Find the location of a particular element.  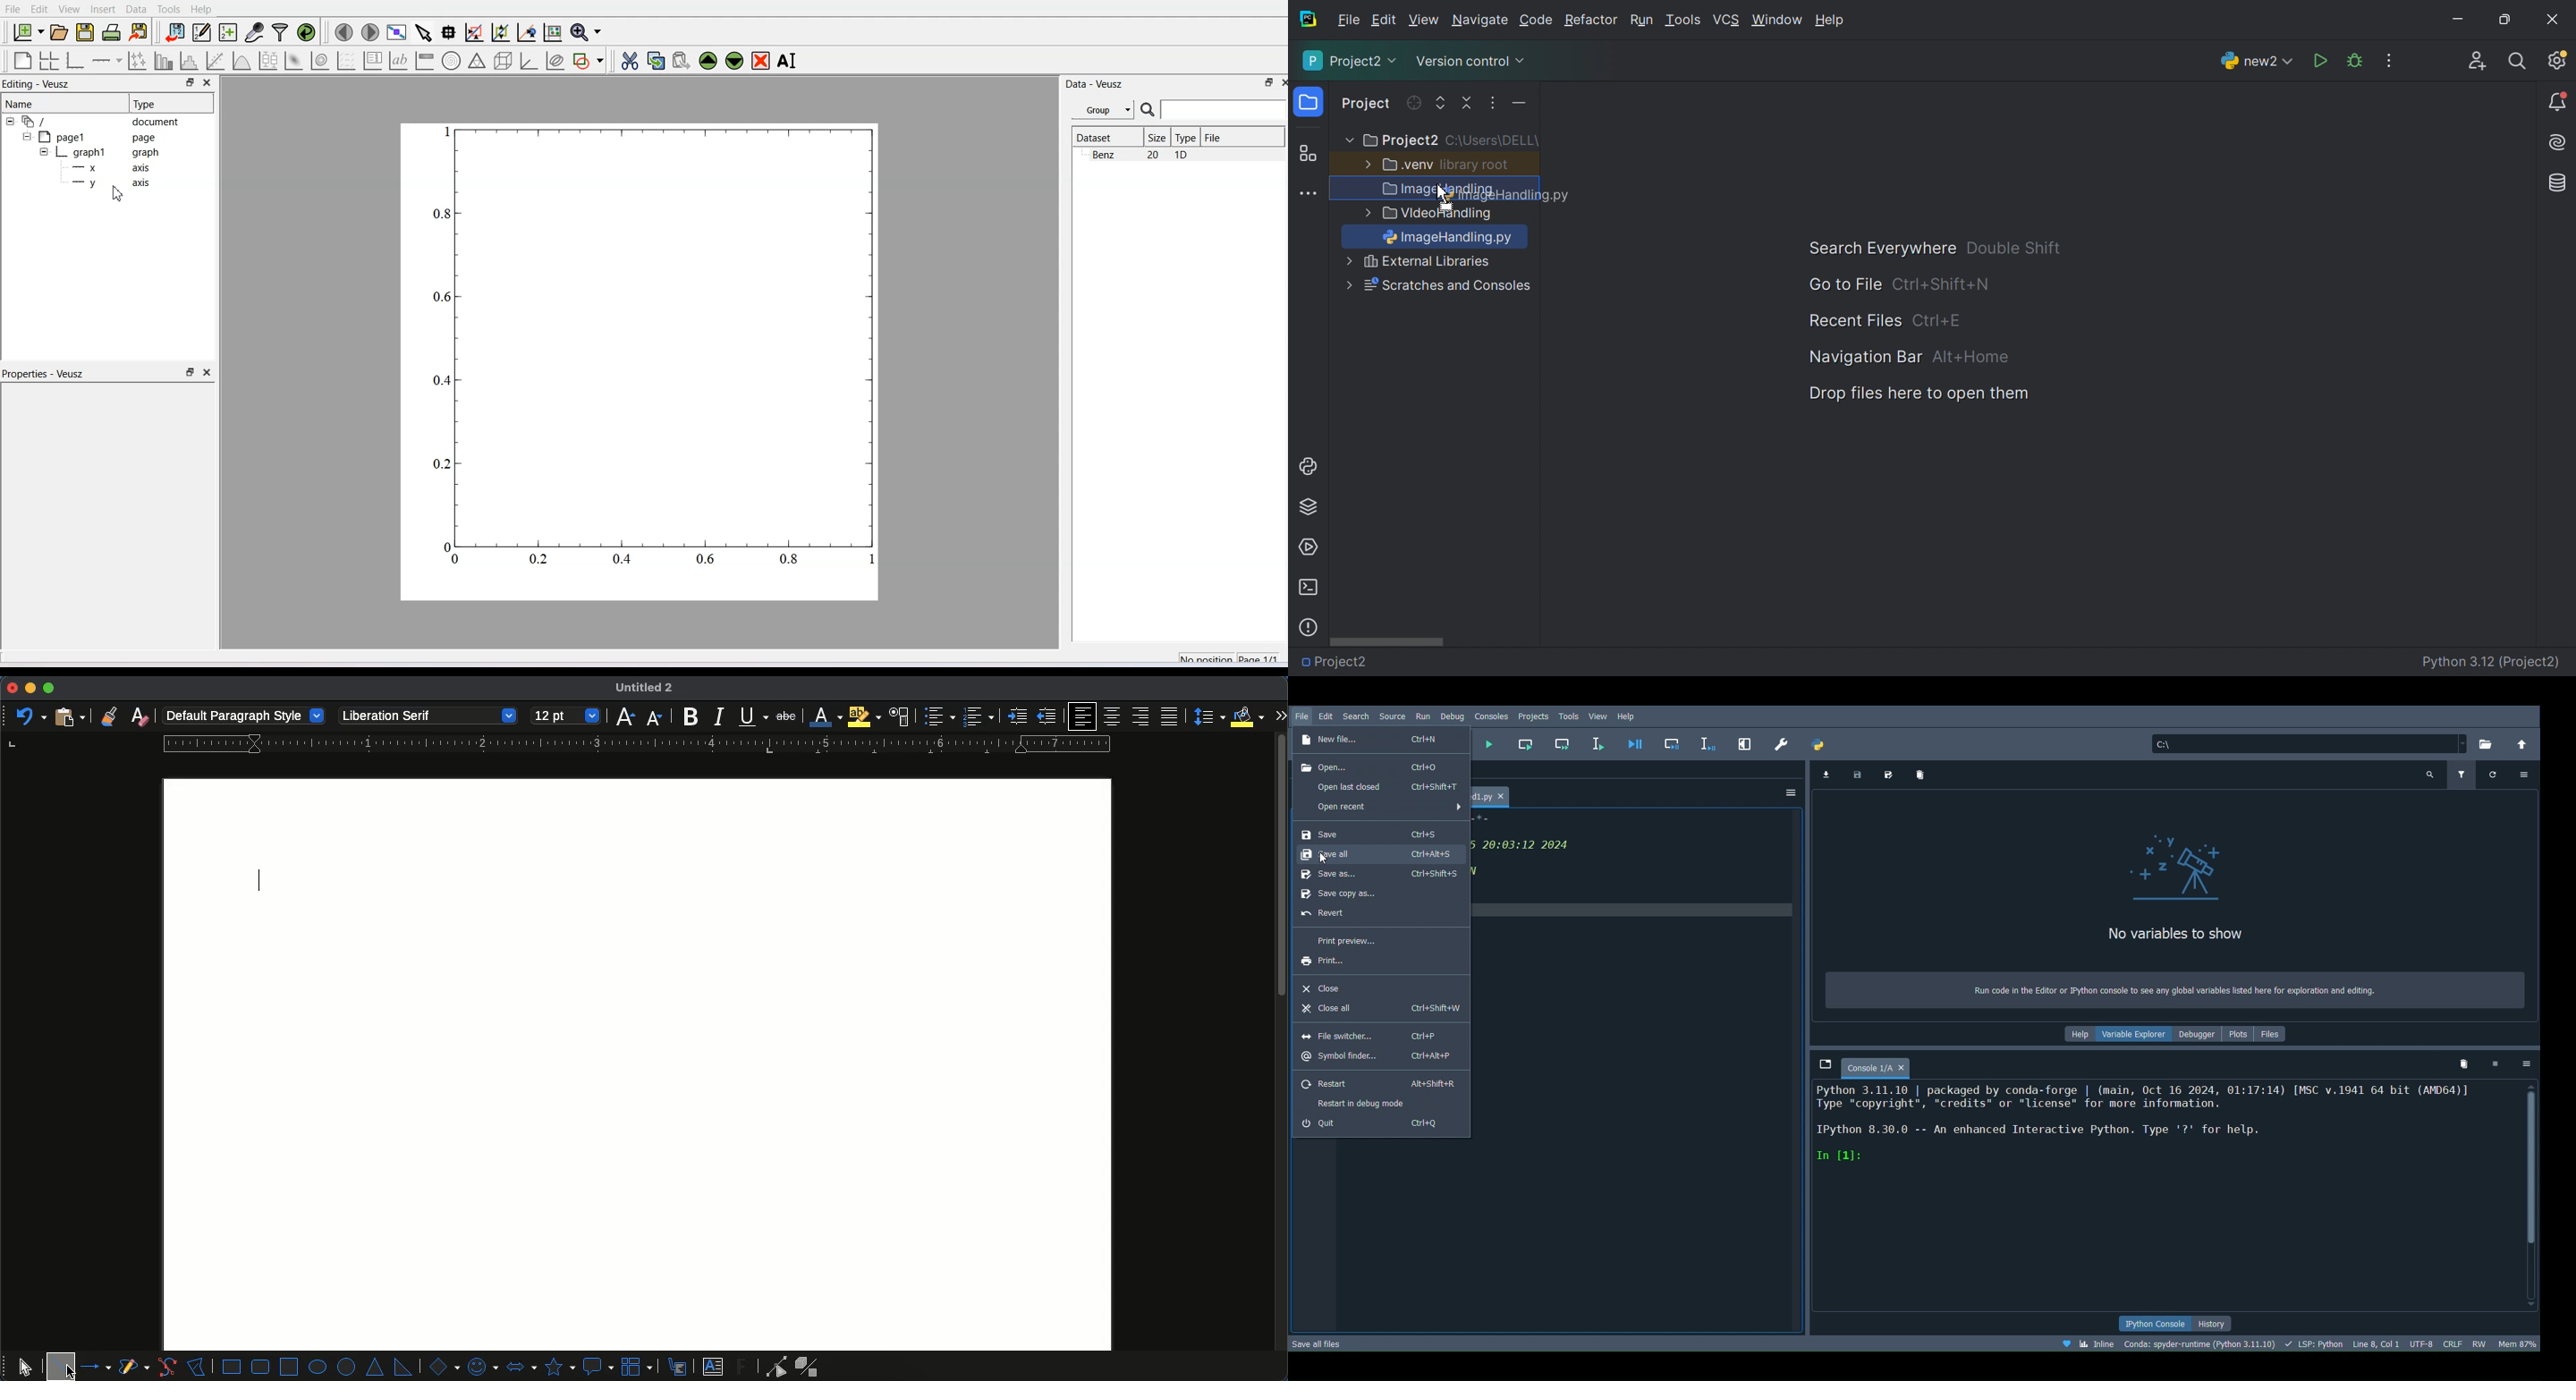

Save all is located at coordinates (1377, 854).